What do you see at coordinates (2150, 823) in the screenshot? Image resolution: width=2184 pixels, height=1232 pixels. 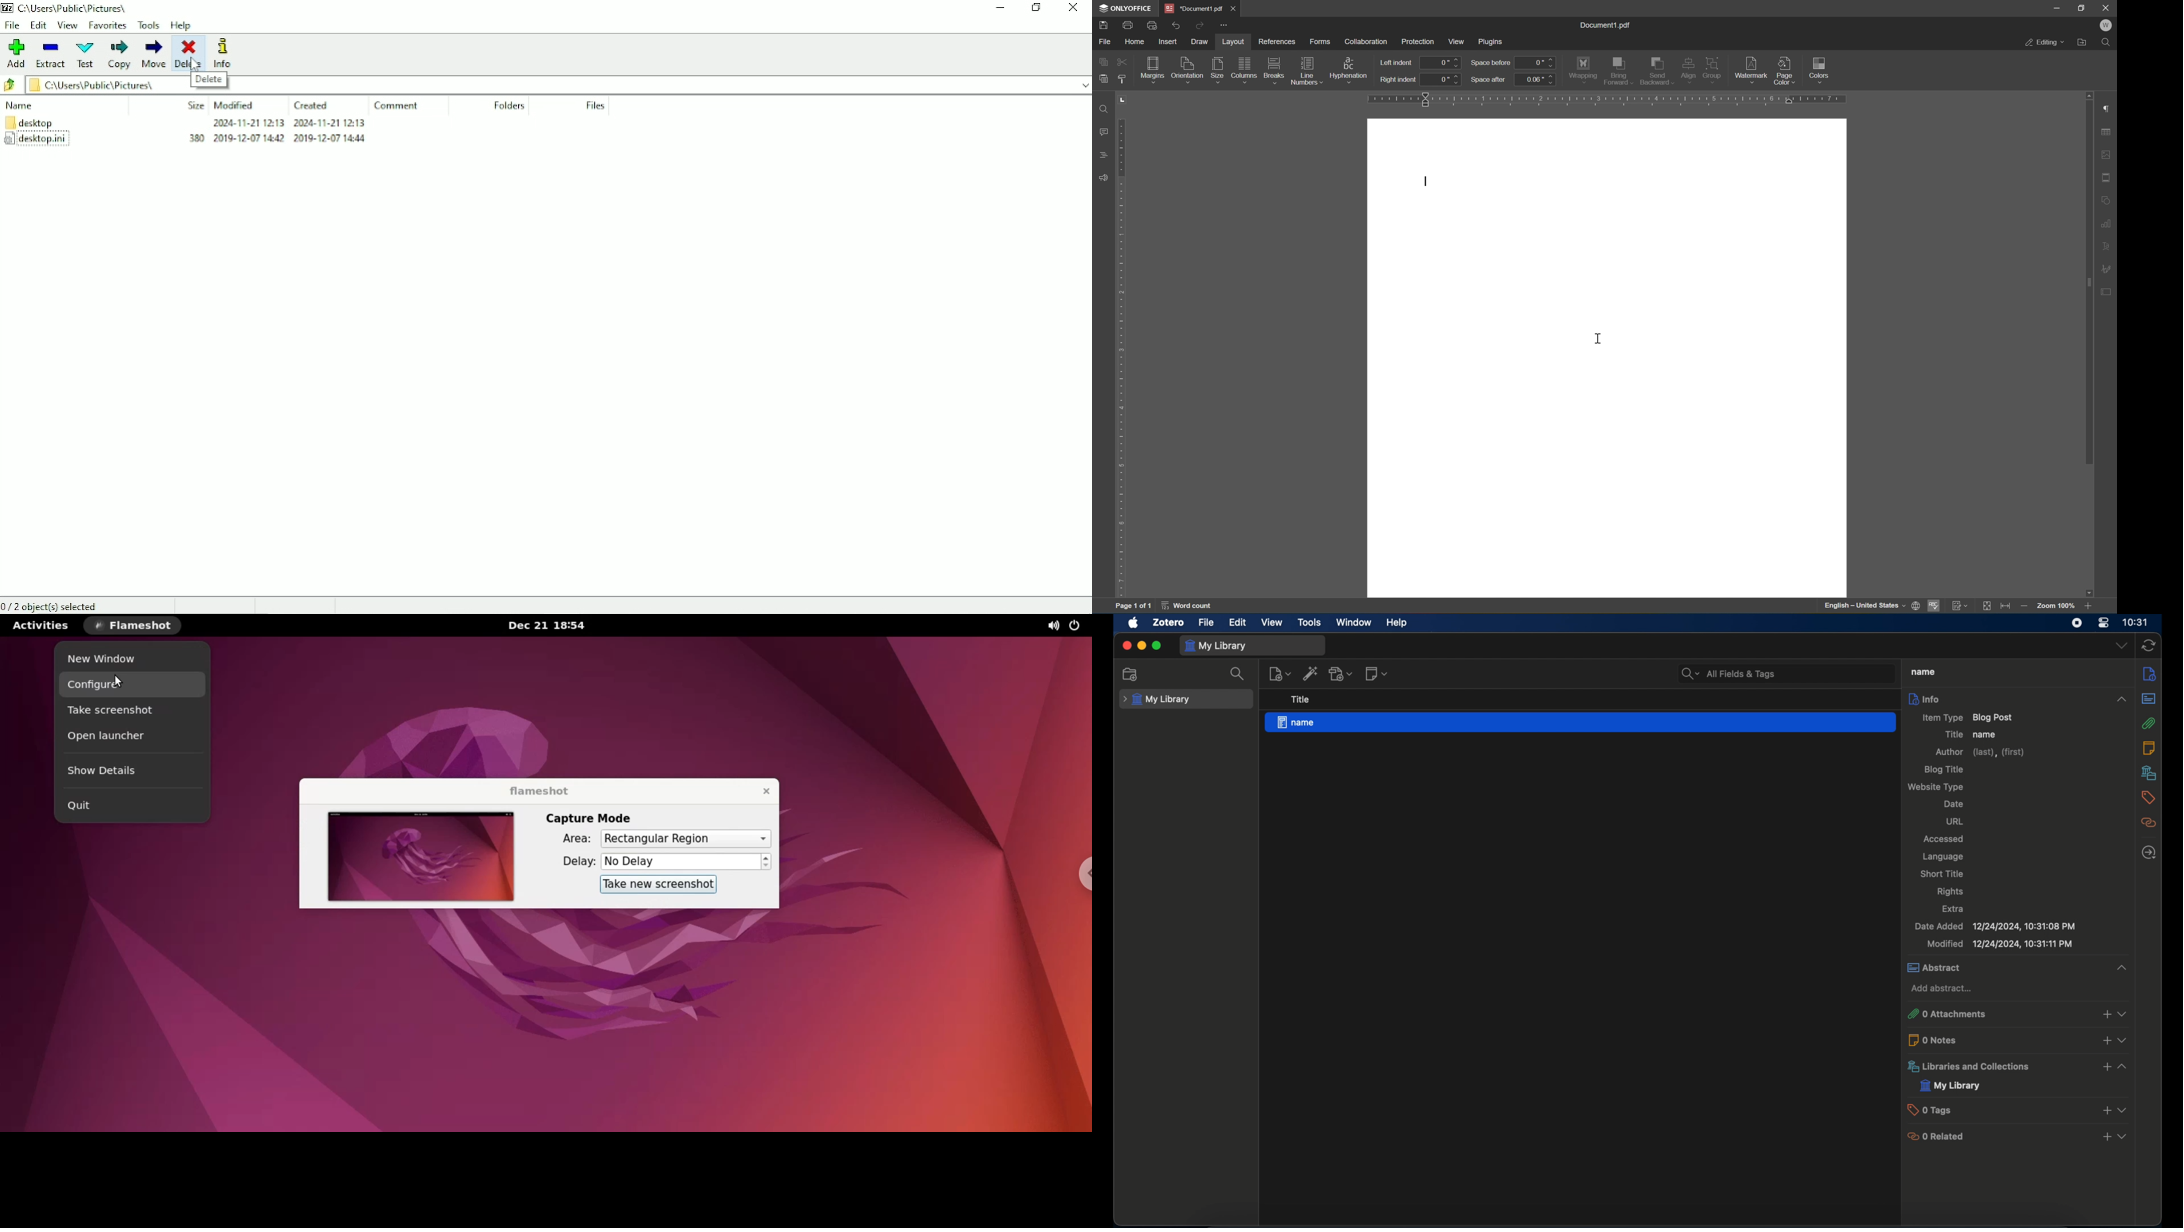 I see `related` at bounding box center [2150, 823].